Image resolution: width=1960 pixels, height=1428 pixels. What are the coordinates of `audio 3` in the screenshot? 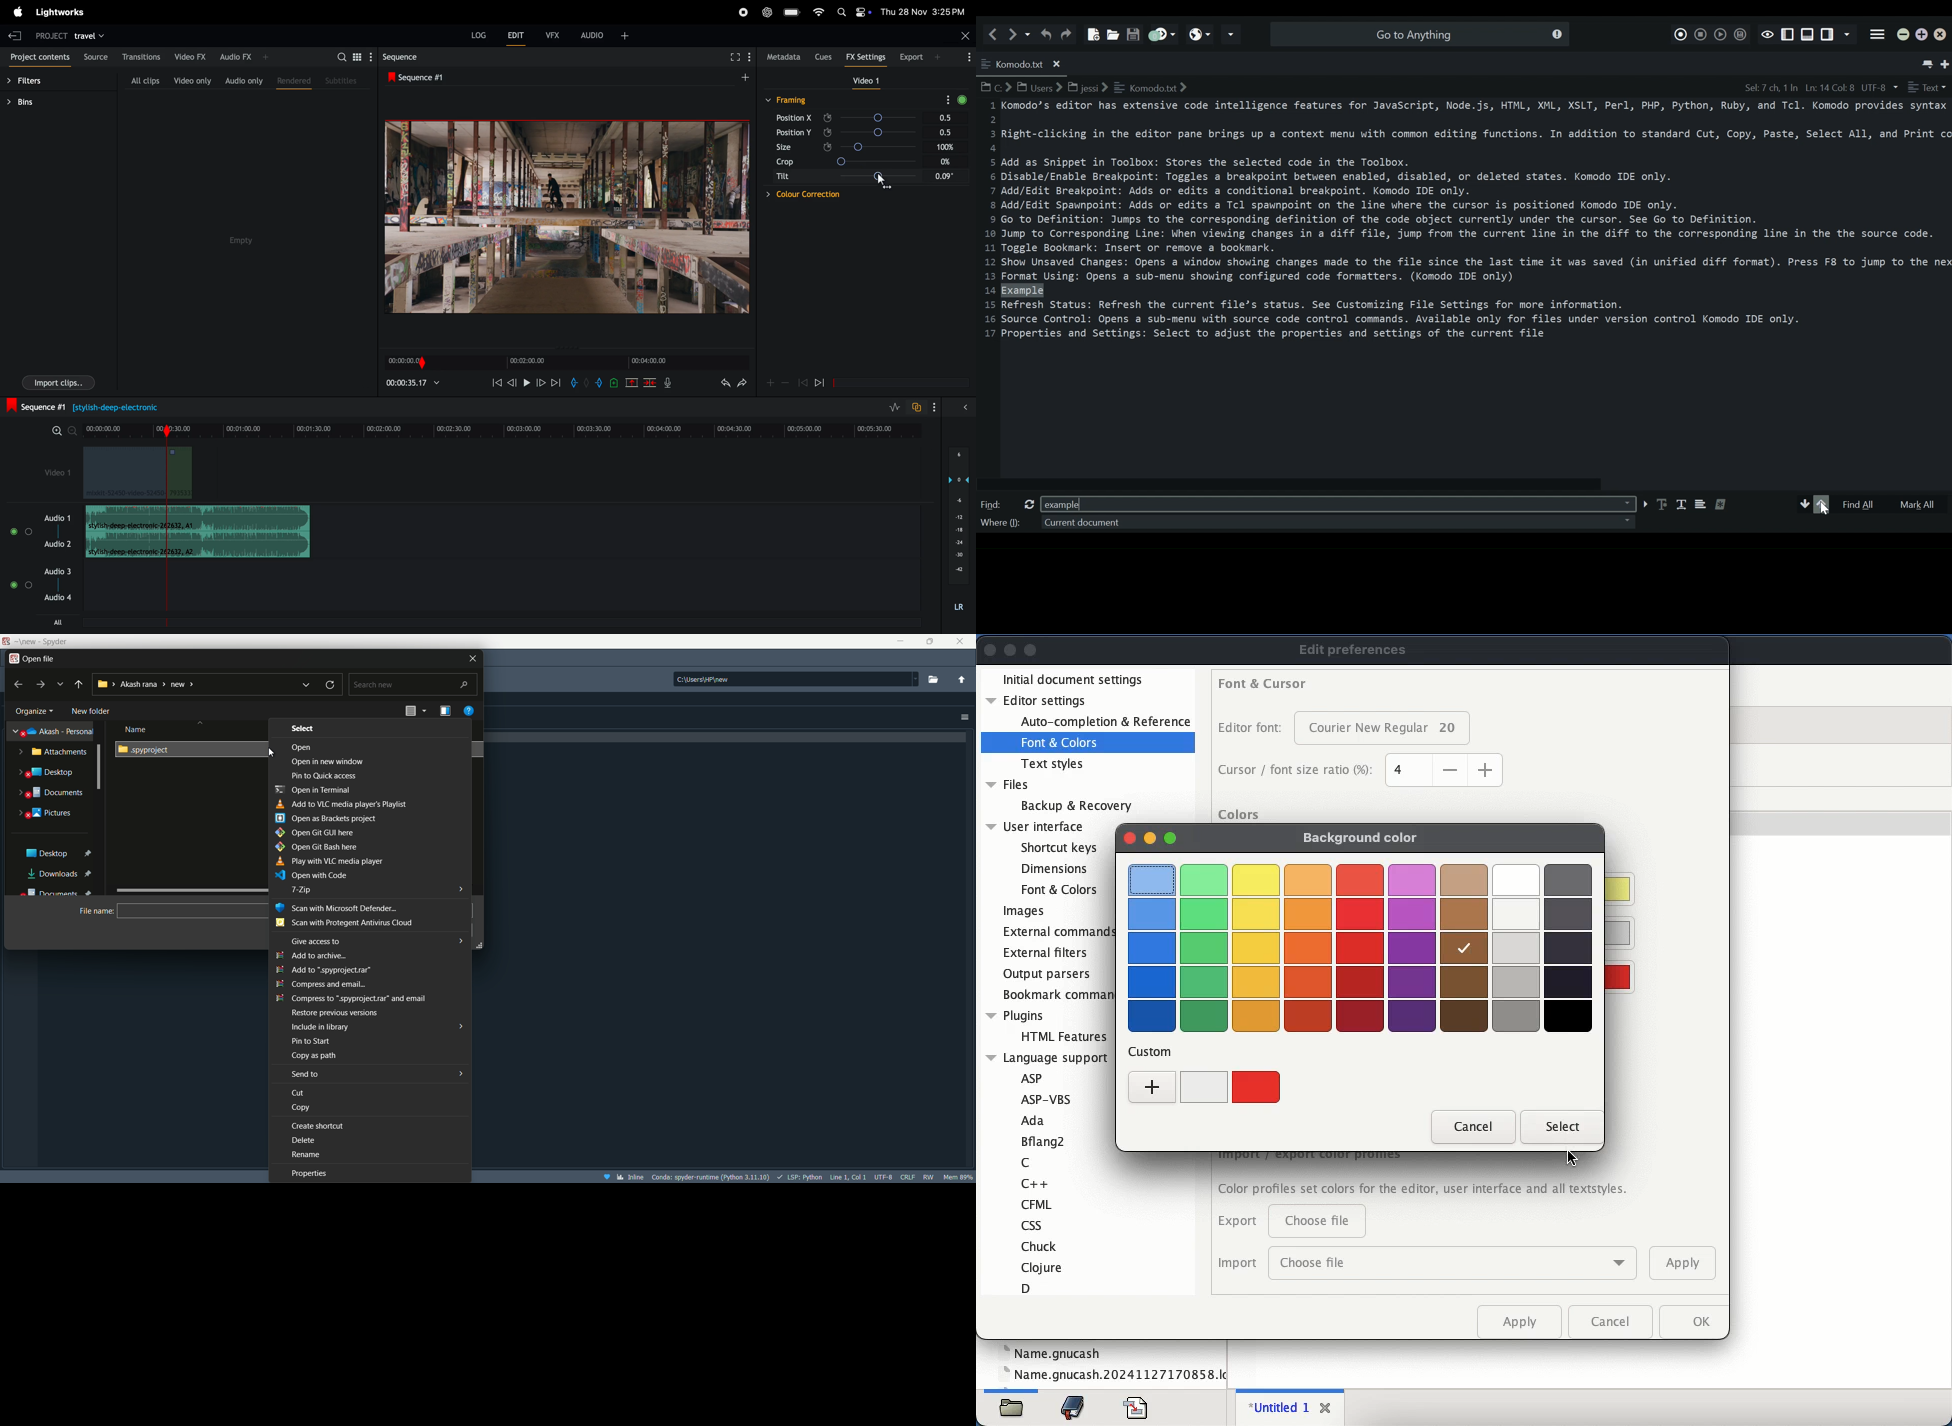 It's located at (41, 573).